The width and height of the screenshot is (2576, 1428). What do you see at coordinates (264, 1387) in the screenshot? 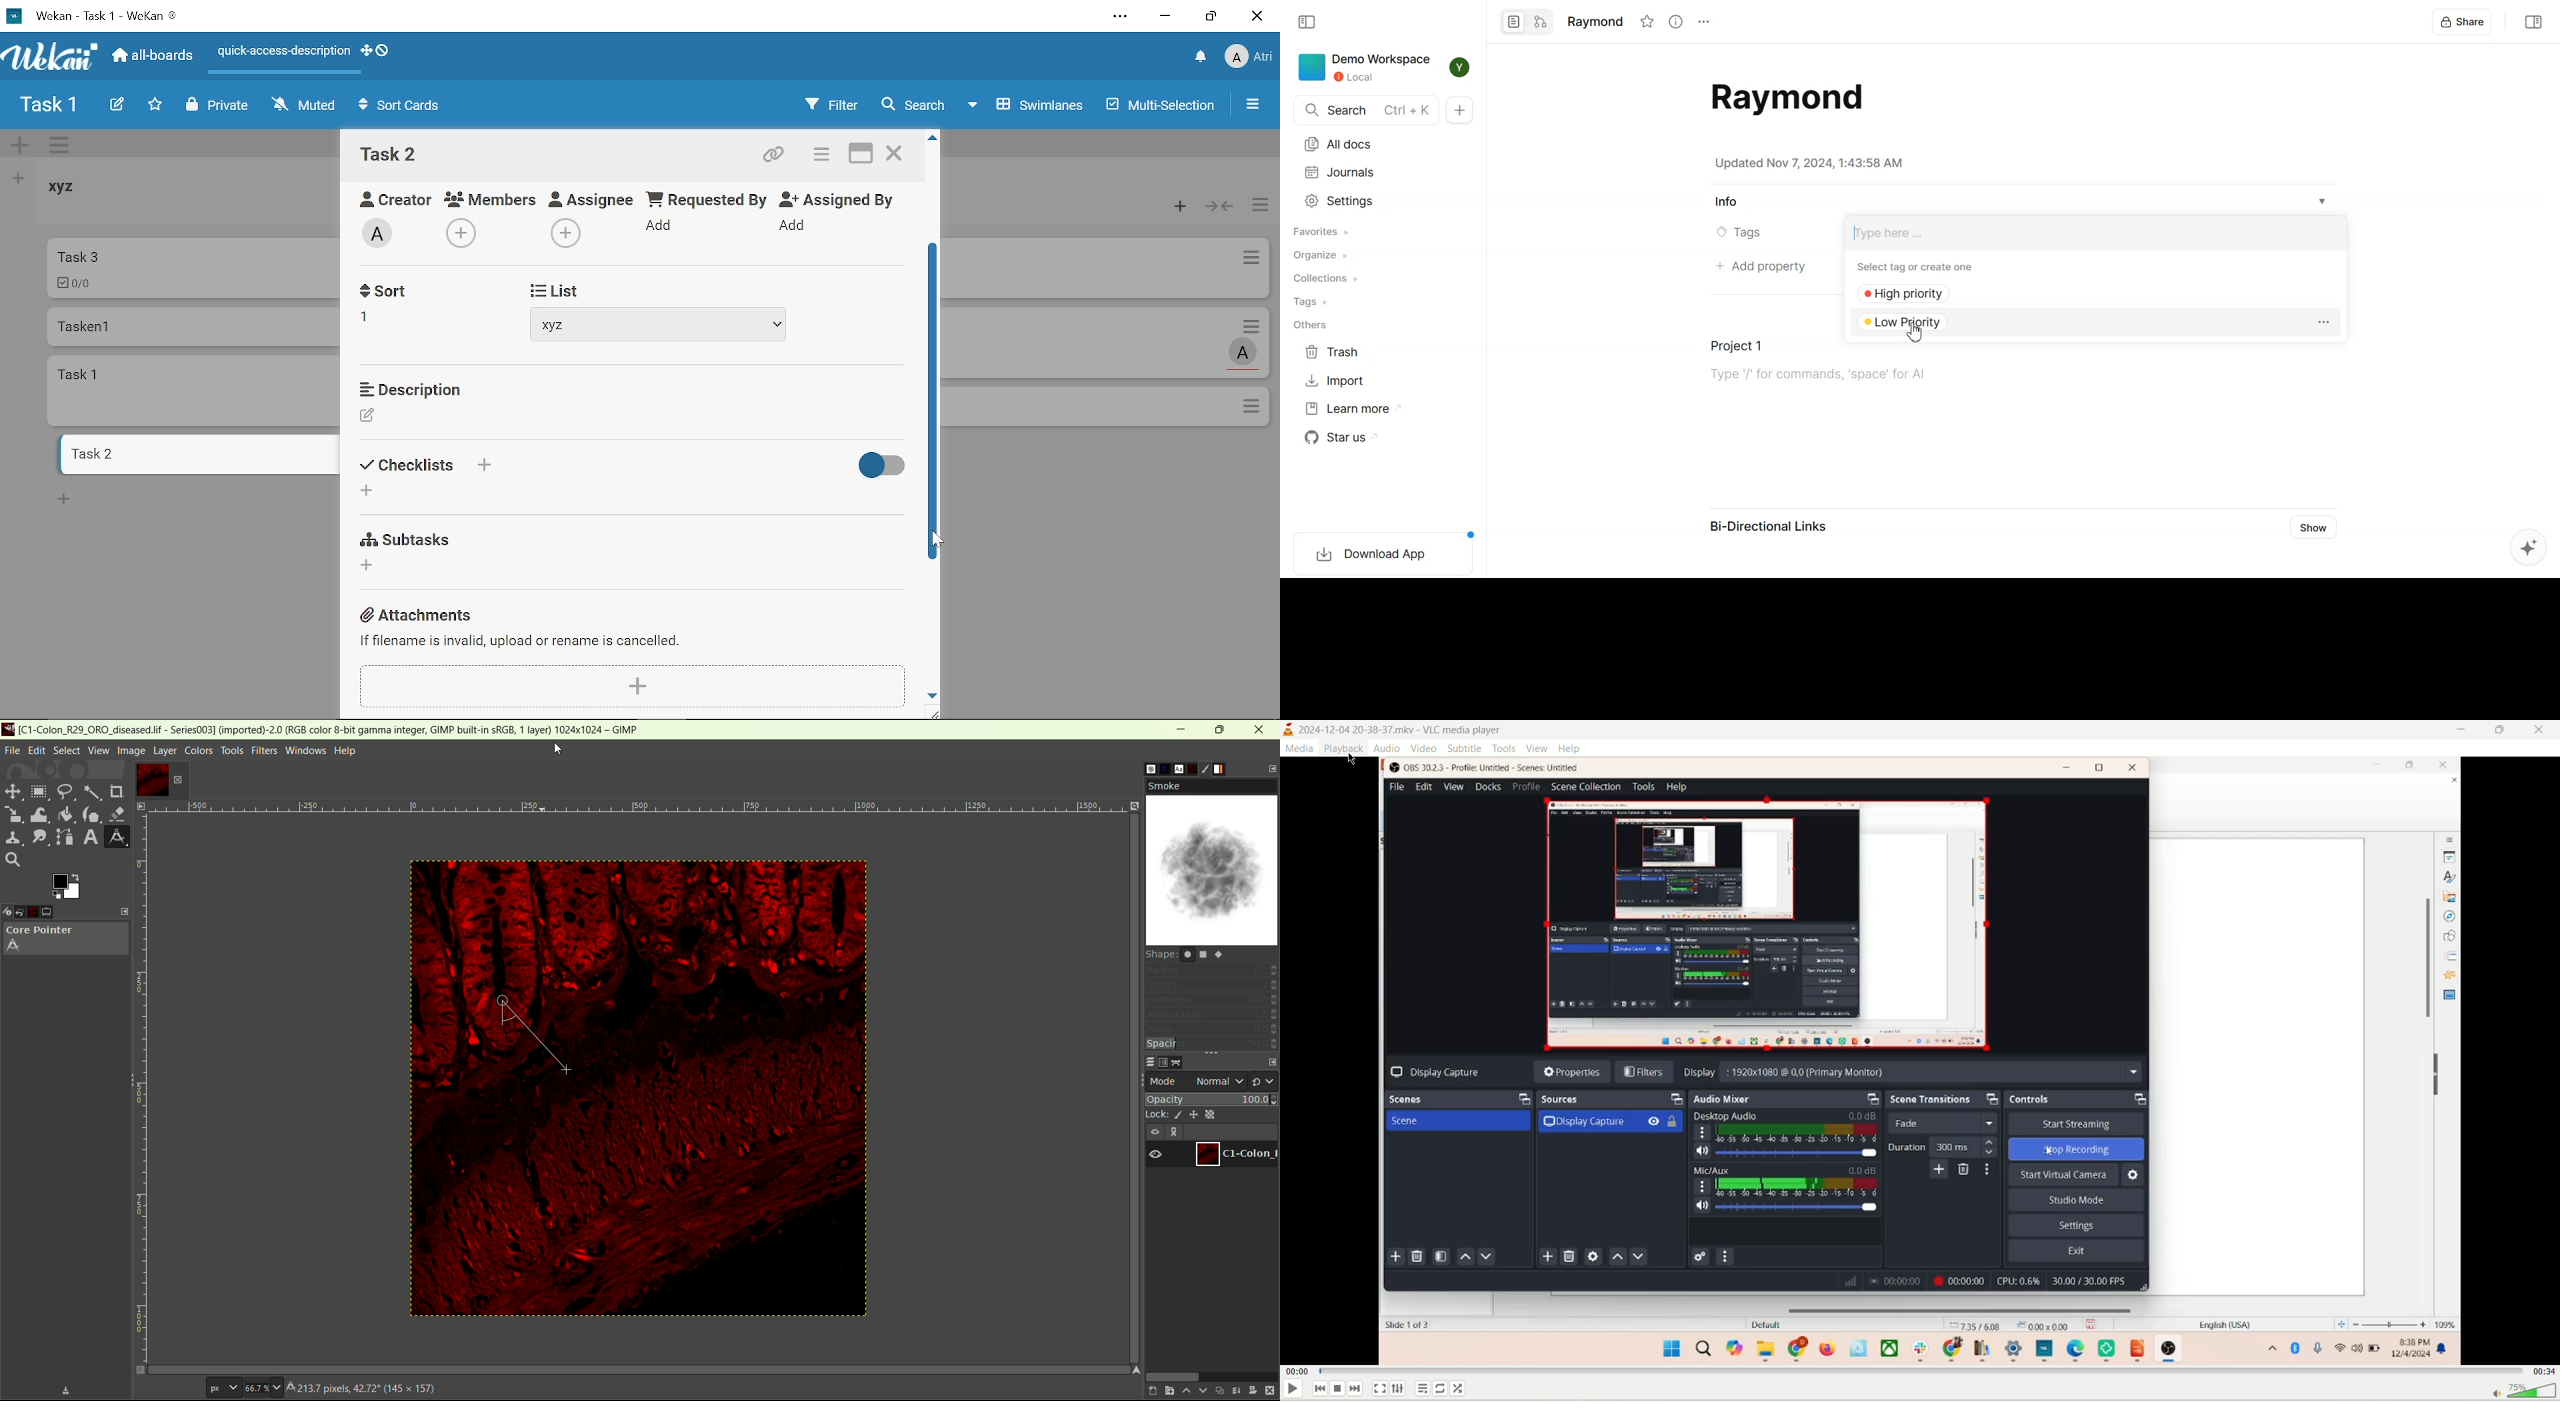
I see `zoom factor` at bounding box center [264, 1387].